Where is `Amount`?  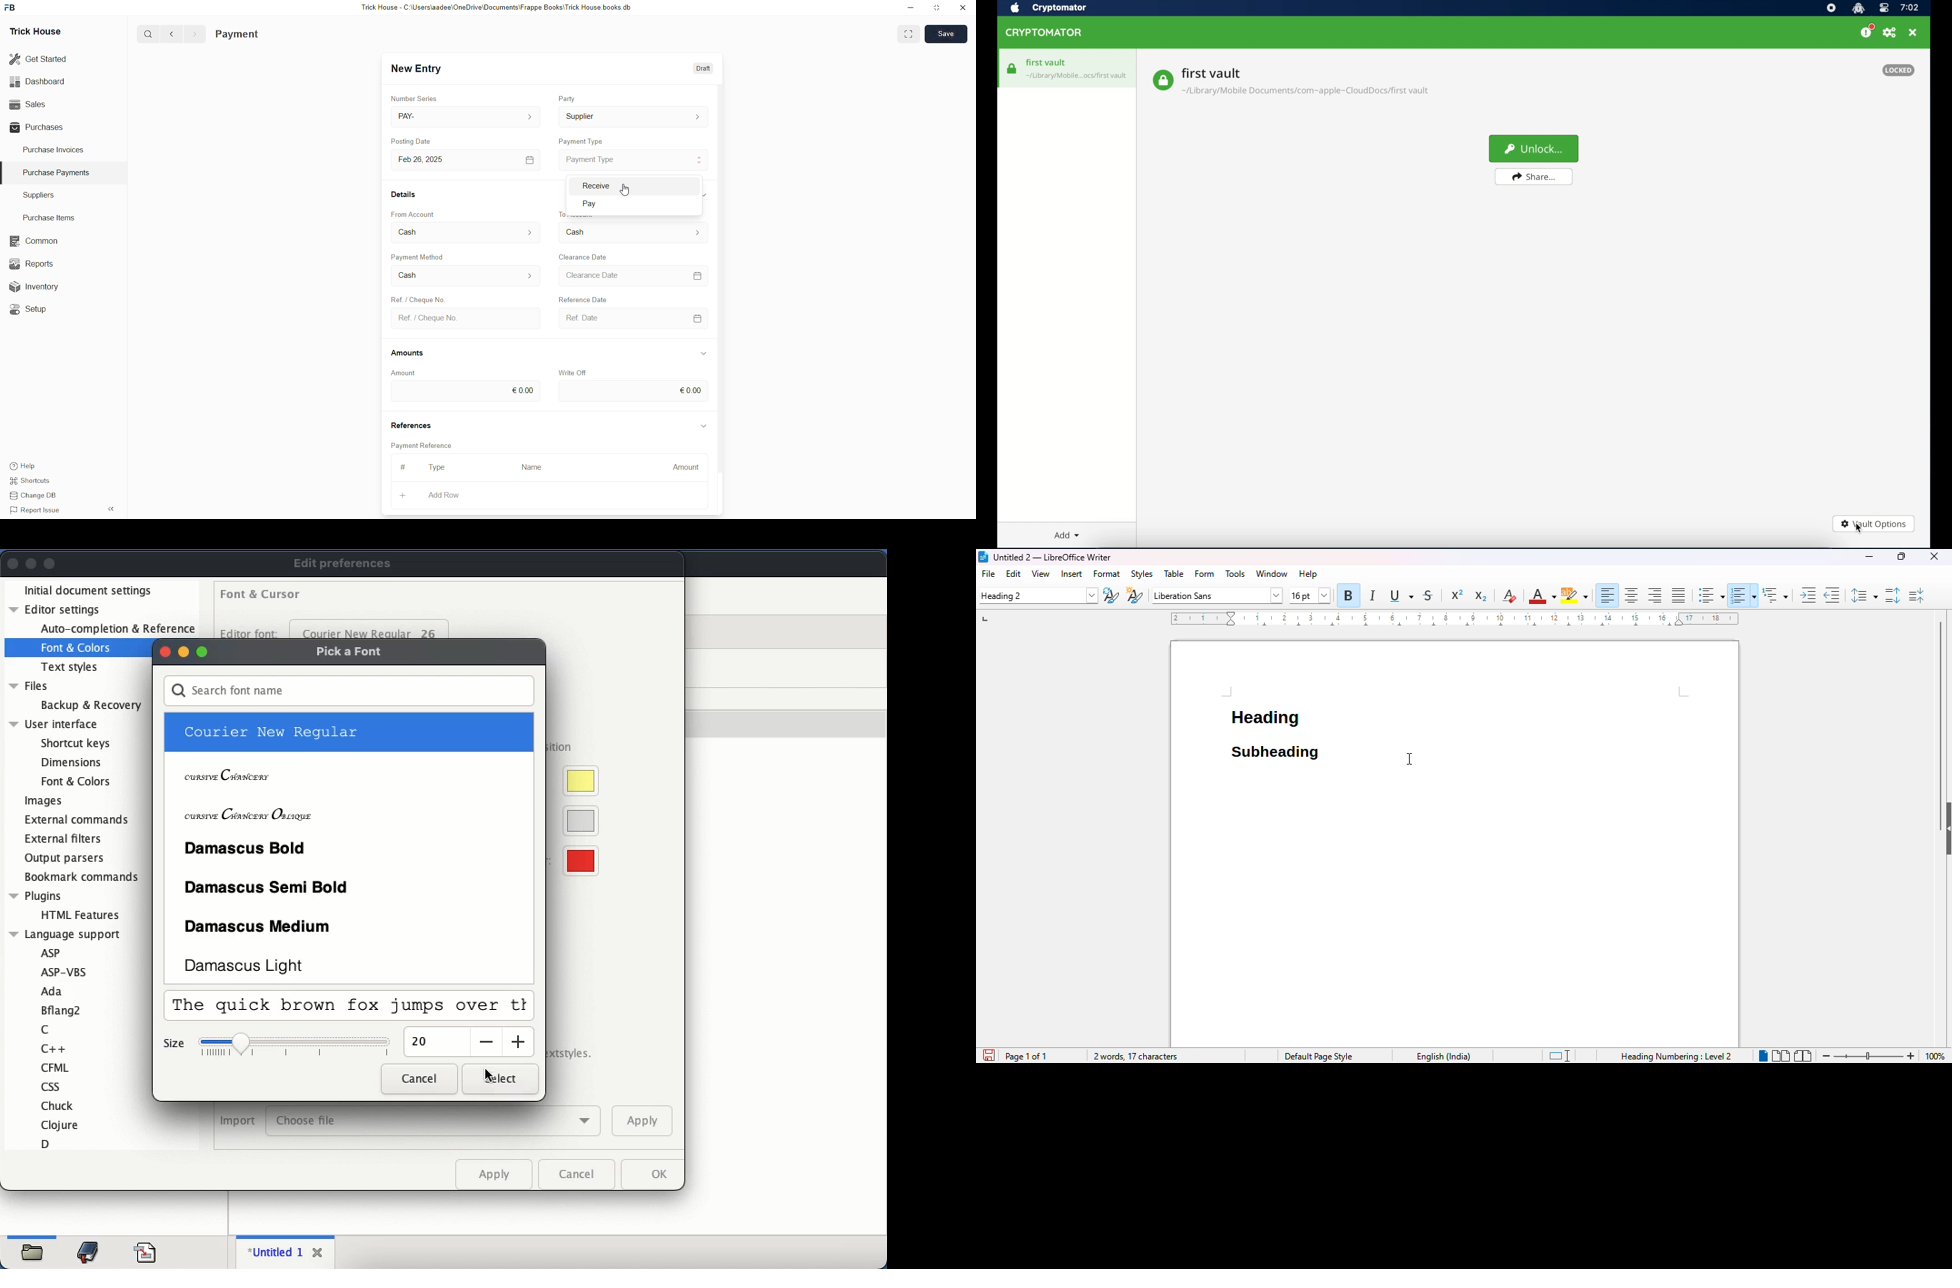 Amount is located at coordinates (409, 373).